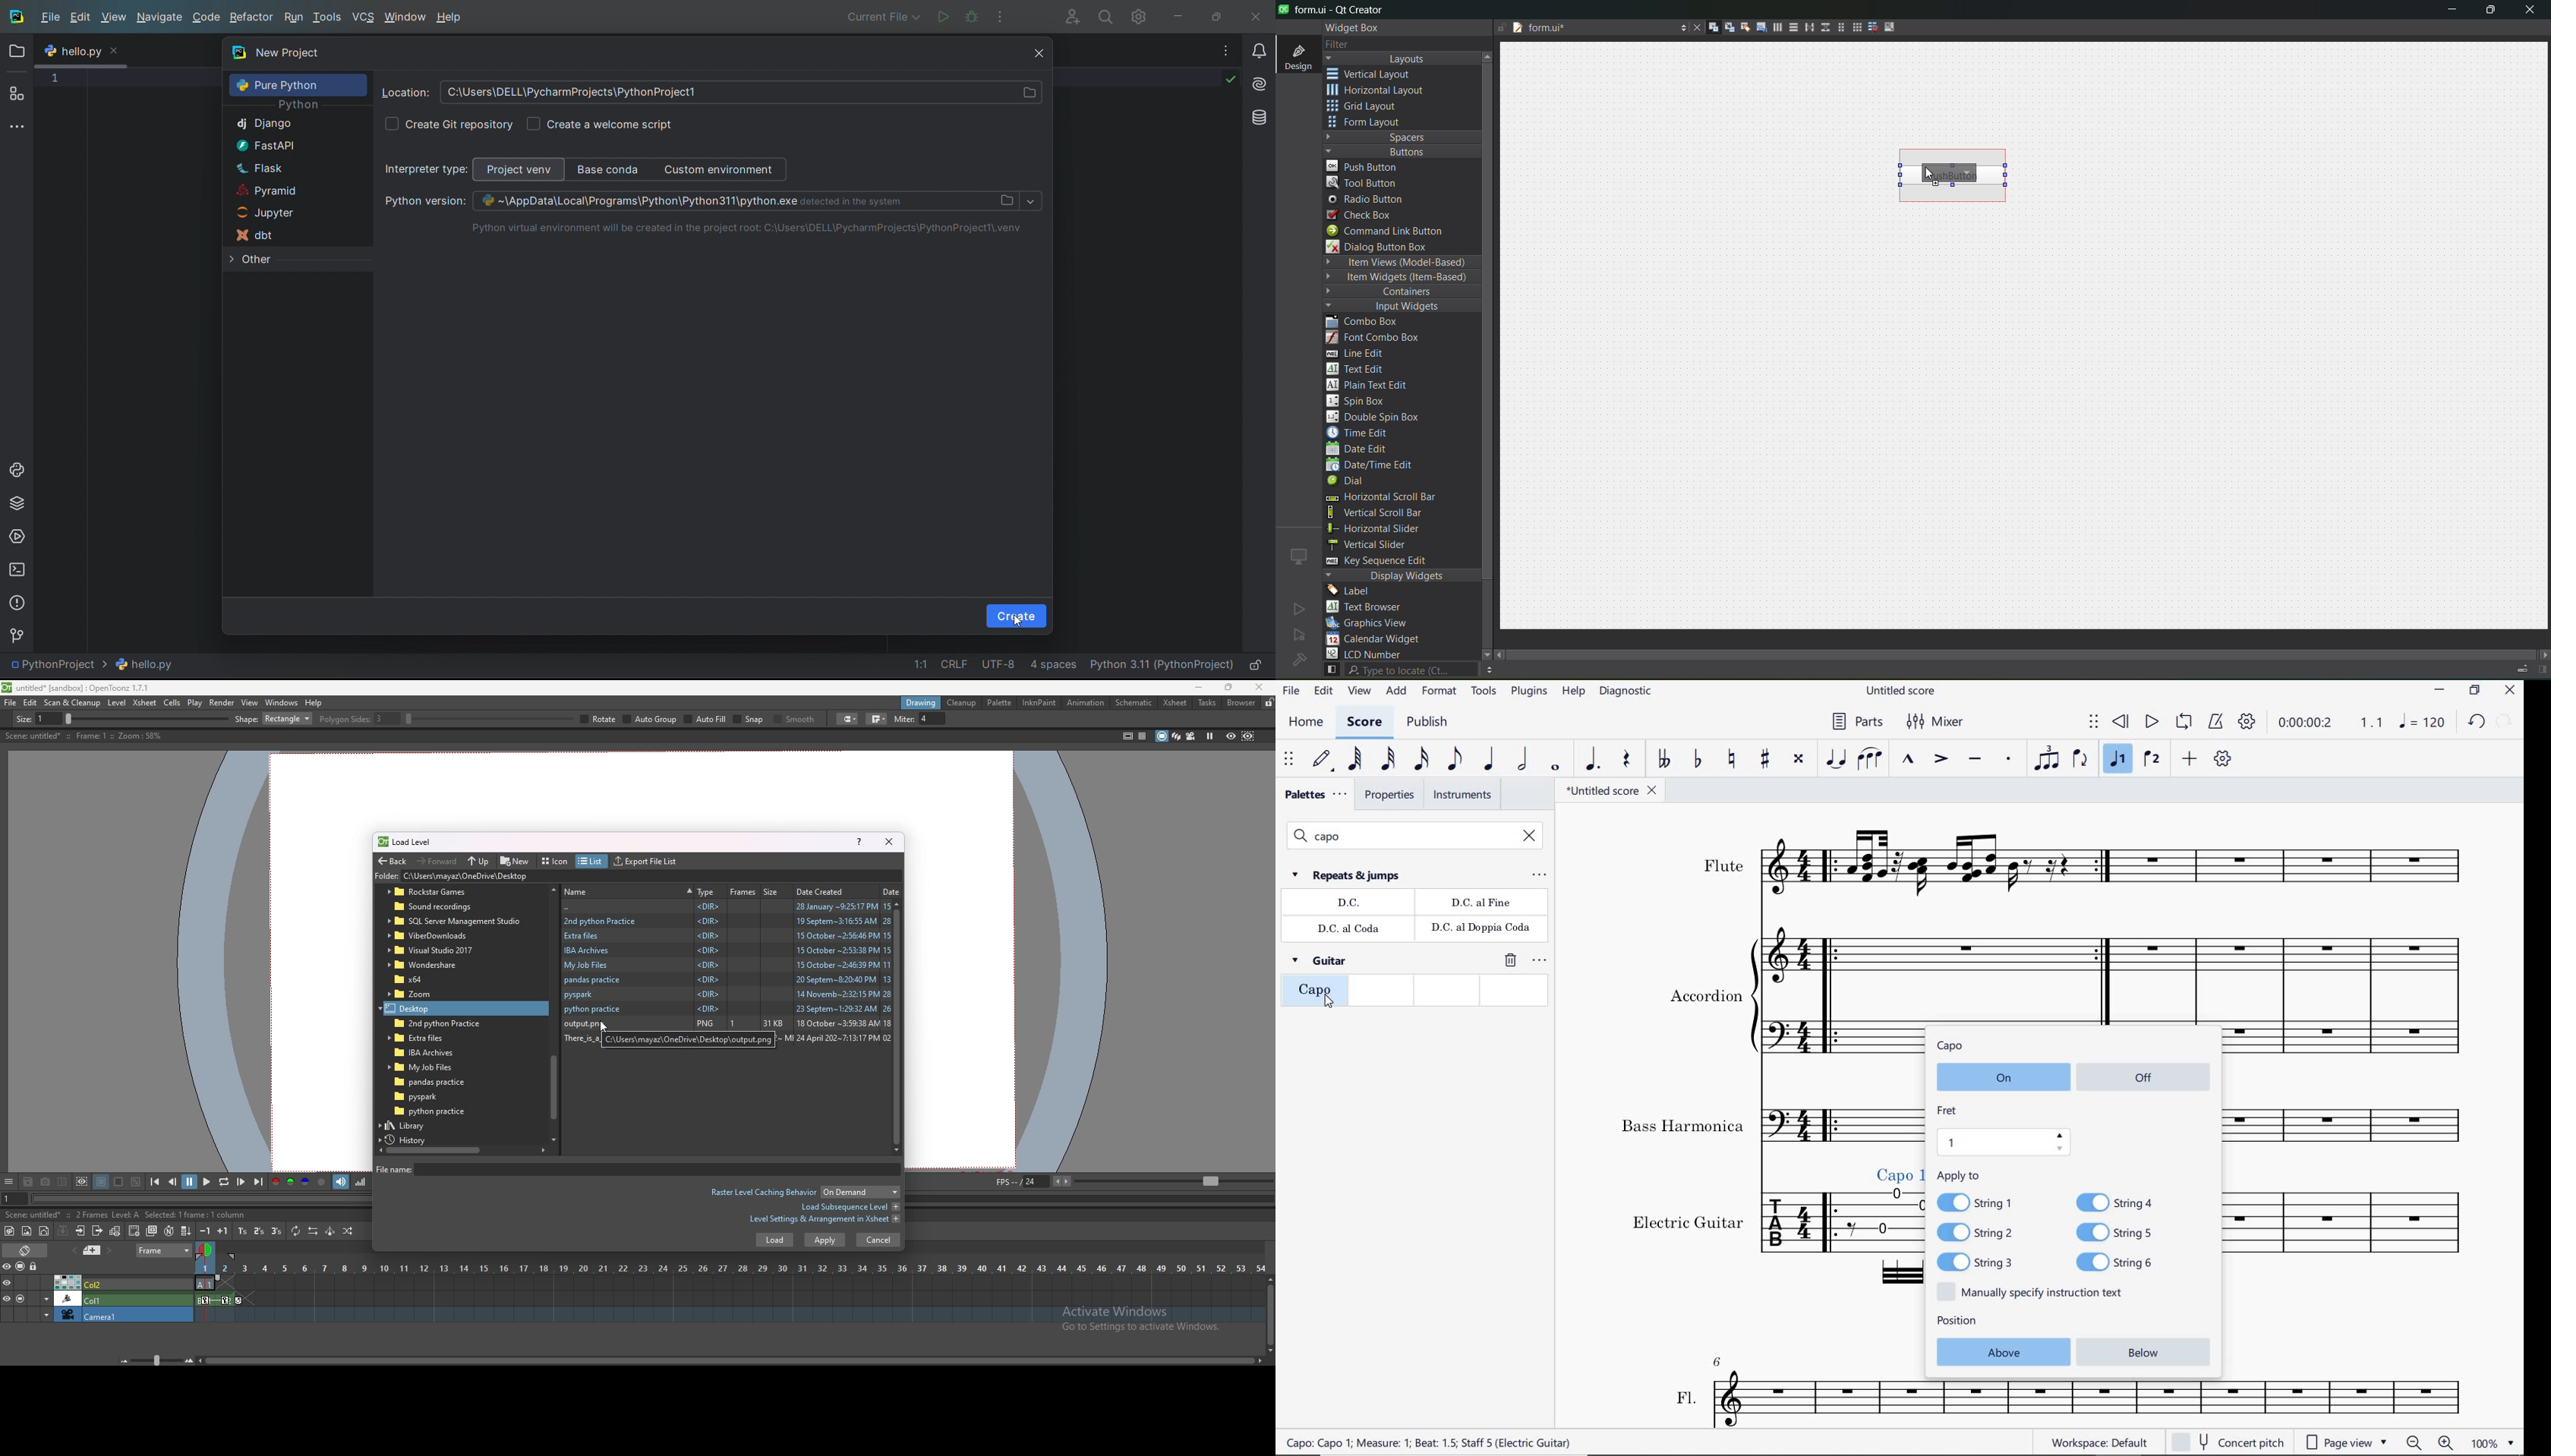 The height and width of the screenshot is (1456, 2576). Describe the element at coordinates (2225, 760) in the screenshot. I see `customize toolbar` at that location.